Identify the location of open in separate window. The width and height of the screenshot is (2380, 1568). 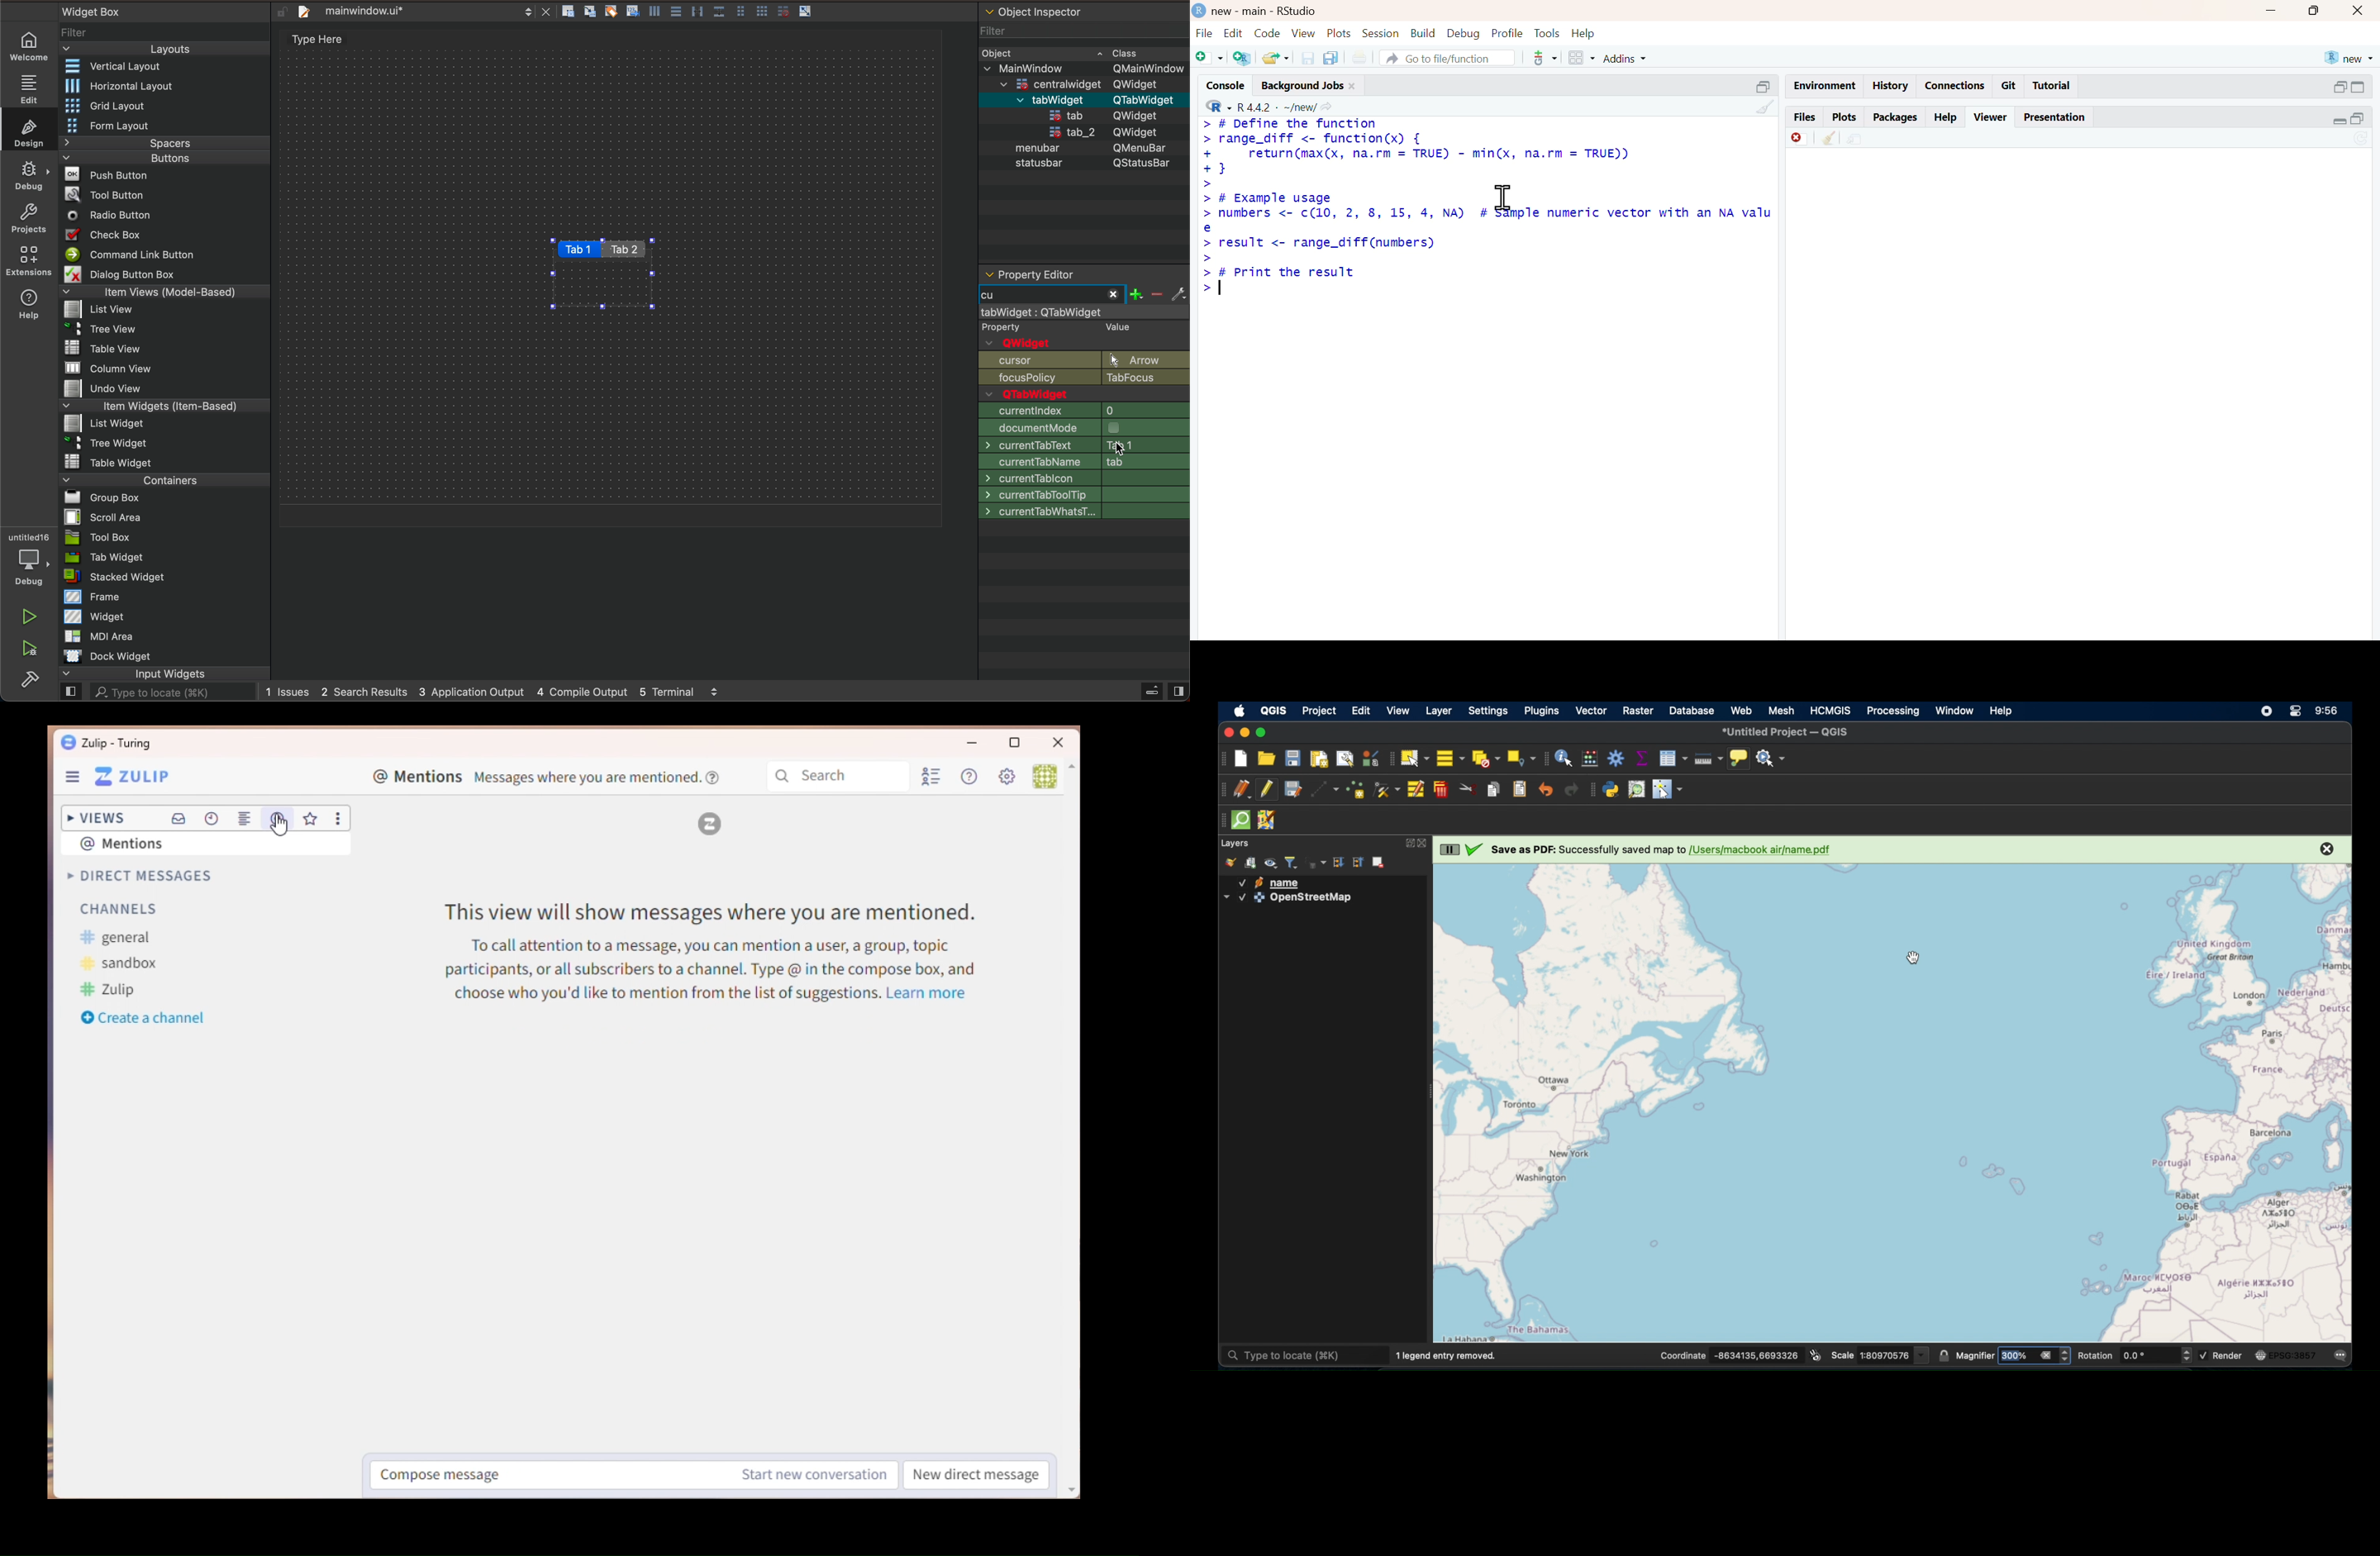
(2340, 87).